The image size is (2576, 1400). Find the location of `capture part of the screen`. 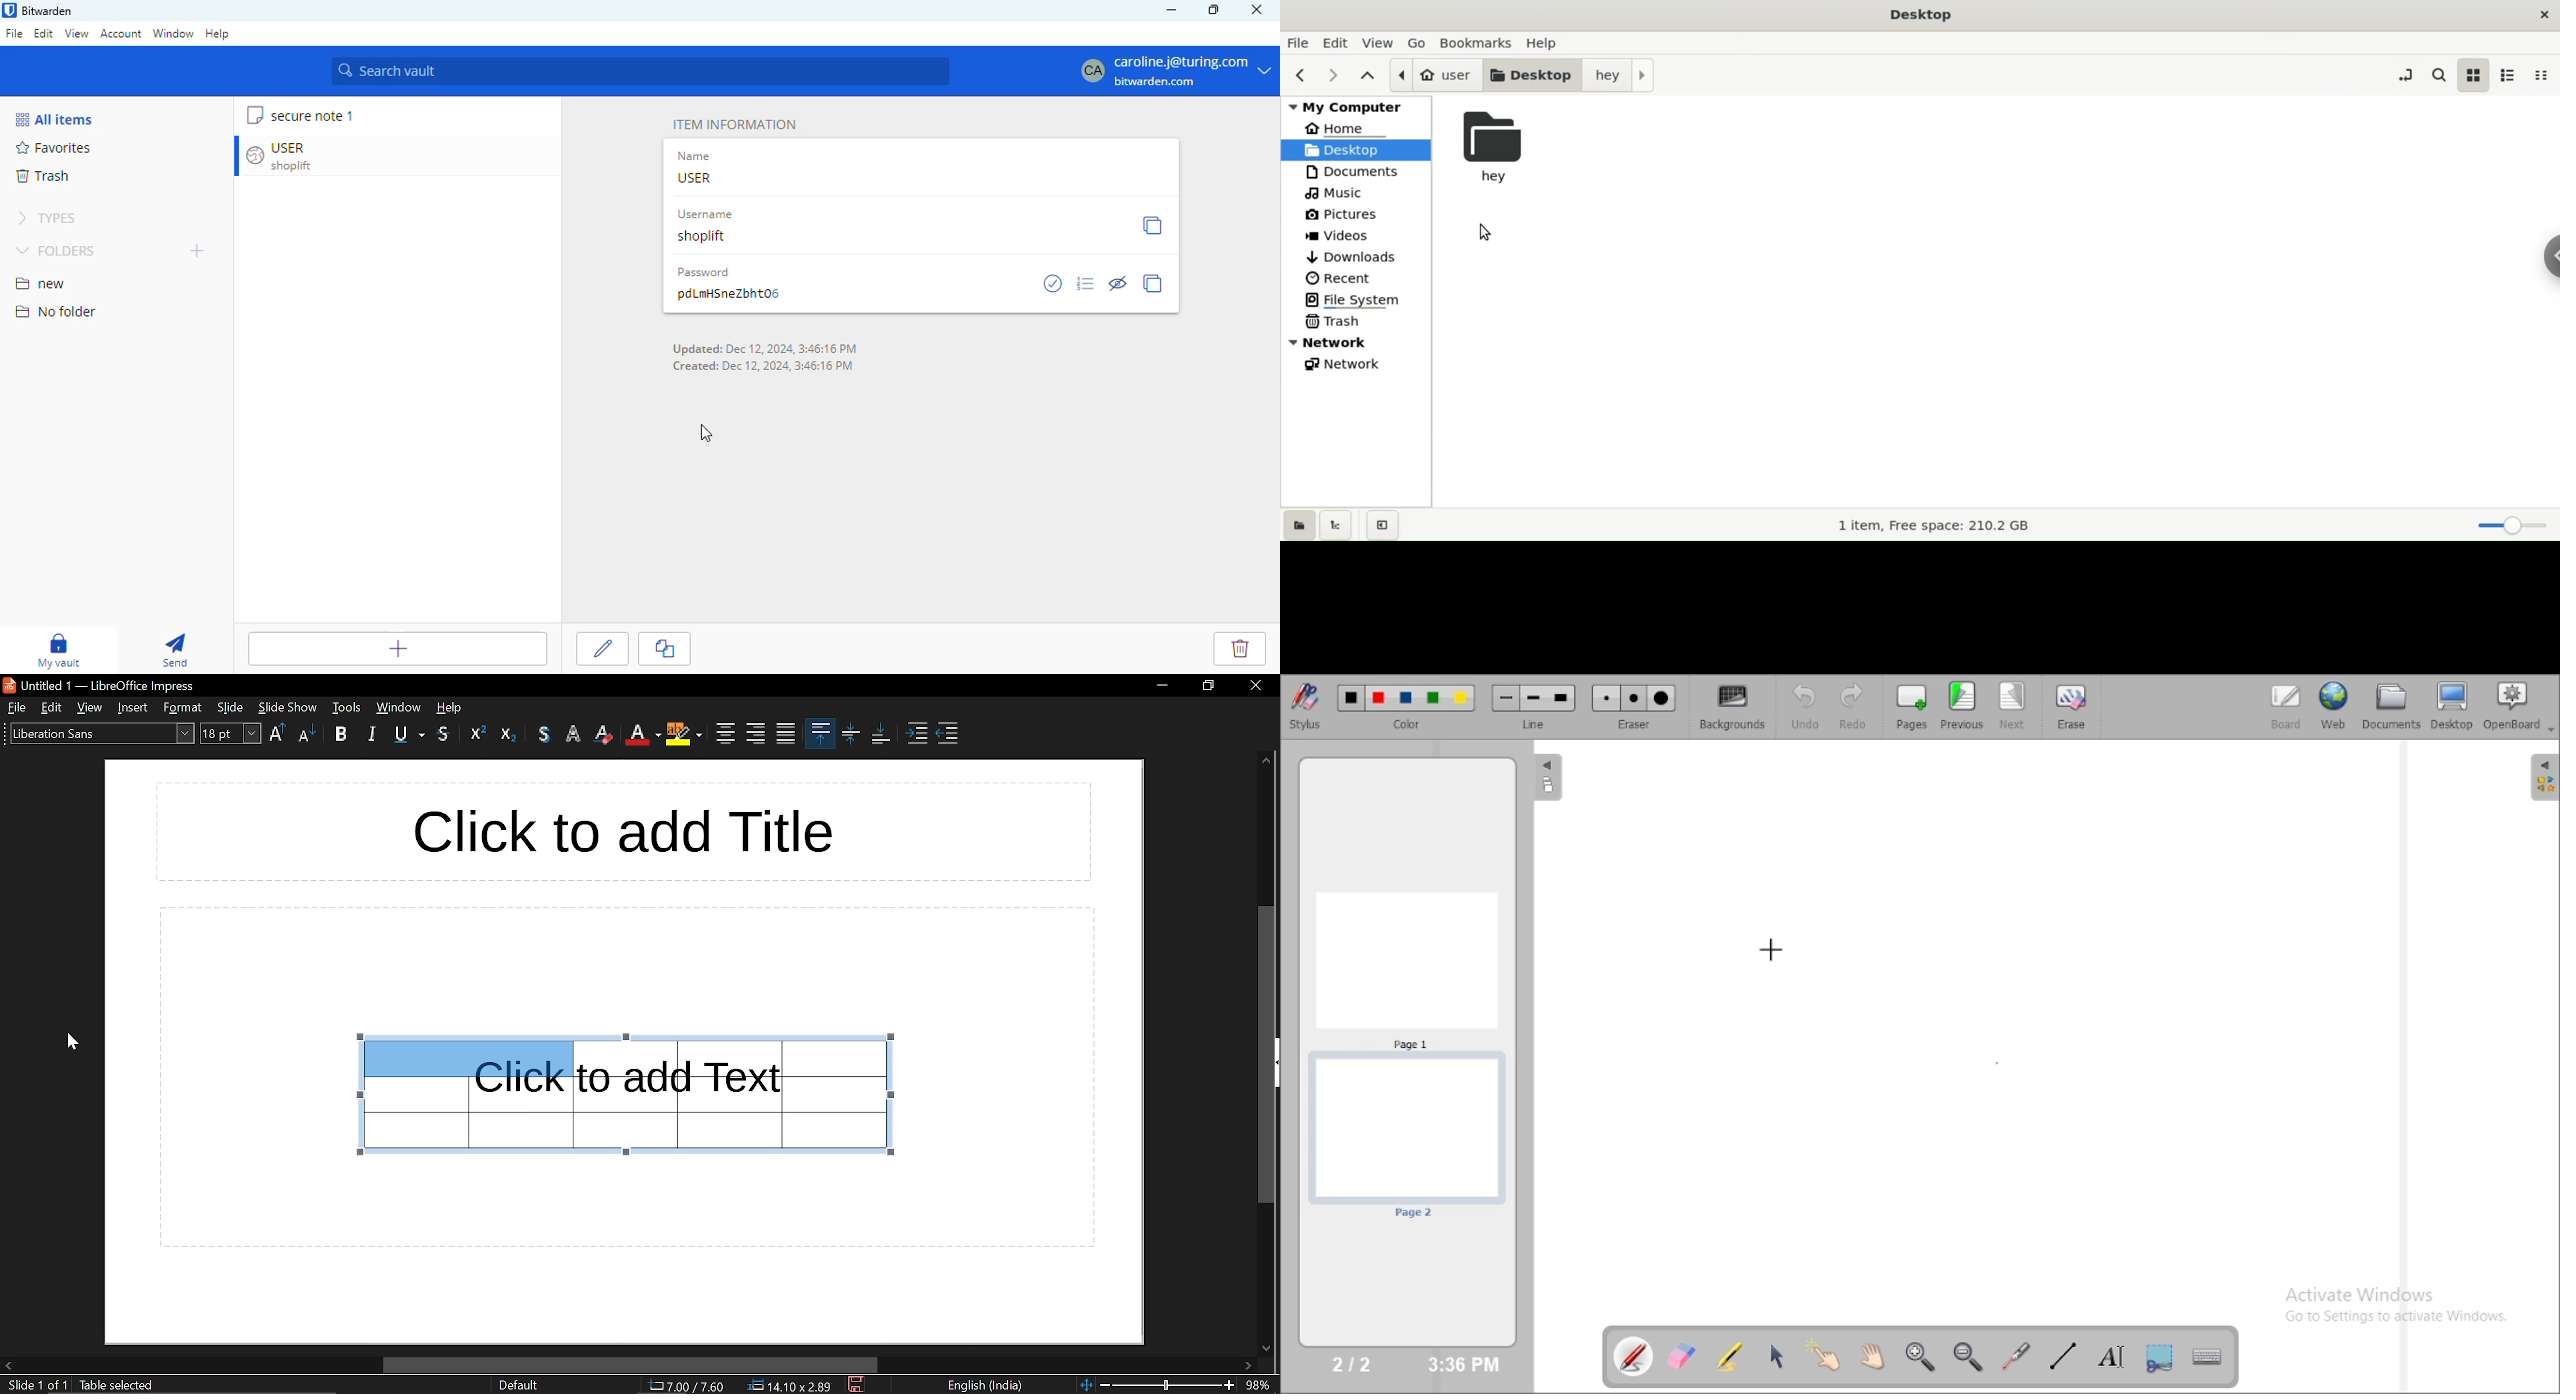

capture part of the screen is located at coordinates (2159, 1357).